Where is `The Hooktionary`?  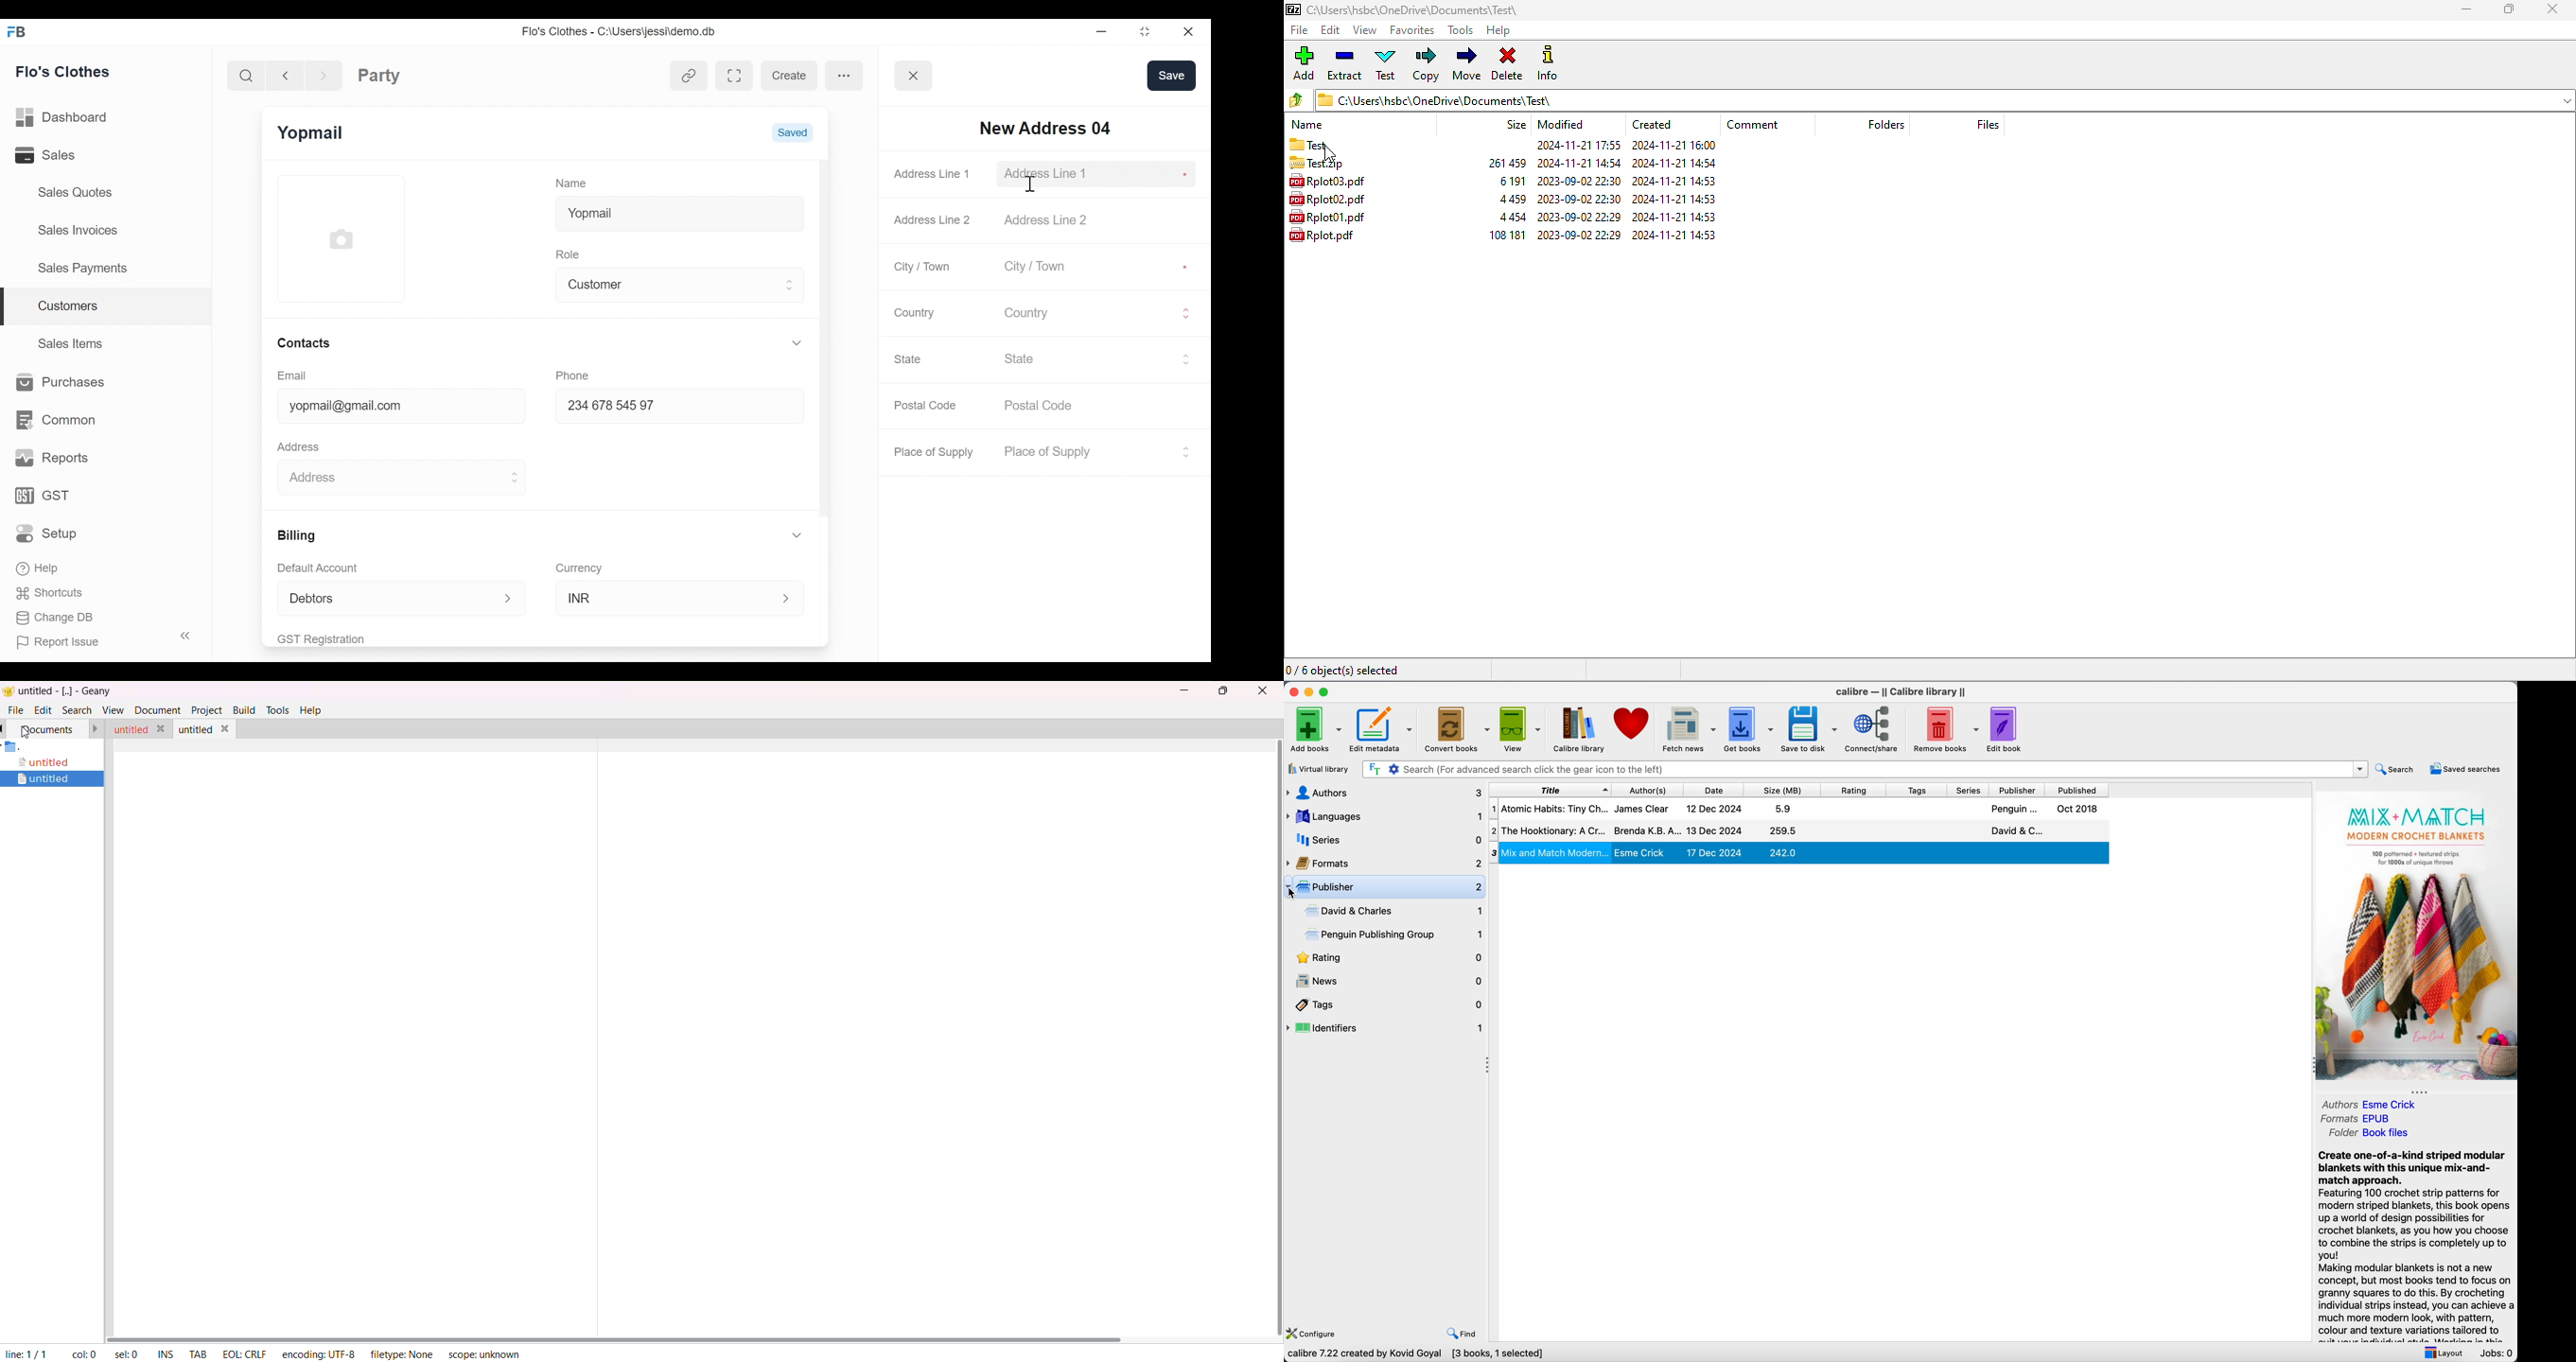 The Hooktionary is located at coordinates (1800, 830).